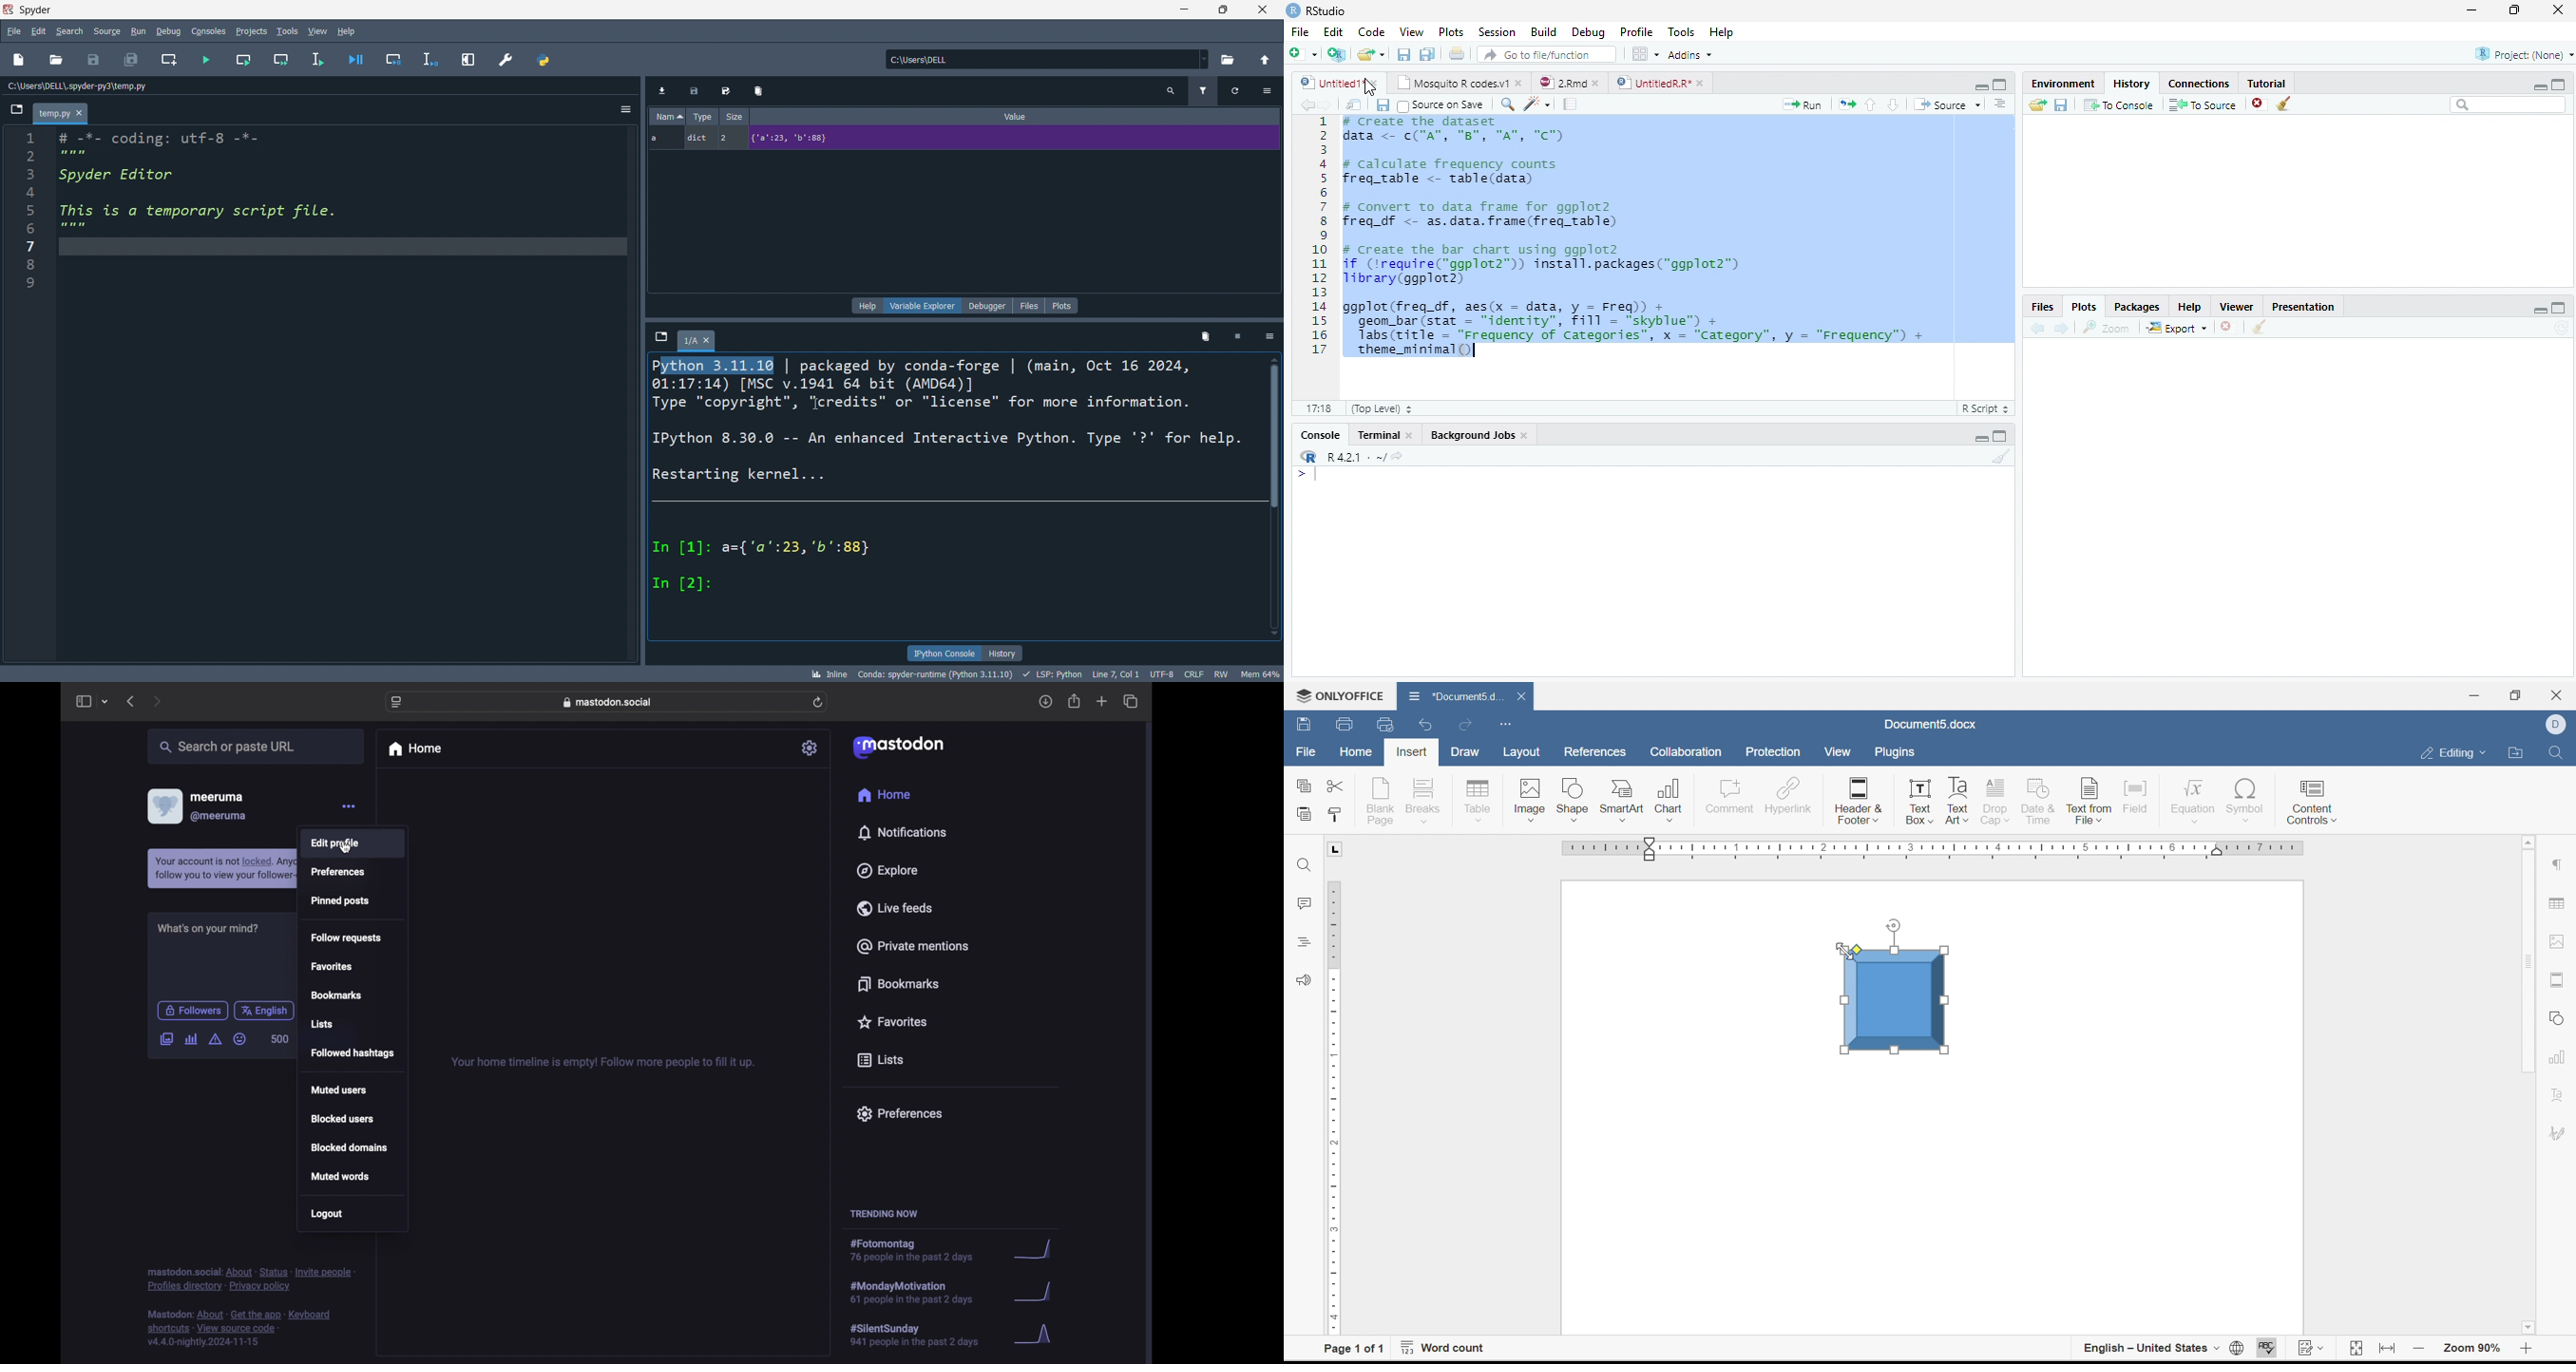 The width and height of the screenshot is (2576, 1372). Describe the element at coordinates (1723, 31) in the screenshot. I see `Help` at that location.